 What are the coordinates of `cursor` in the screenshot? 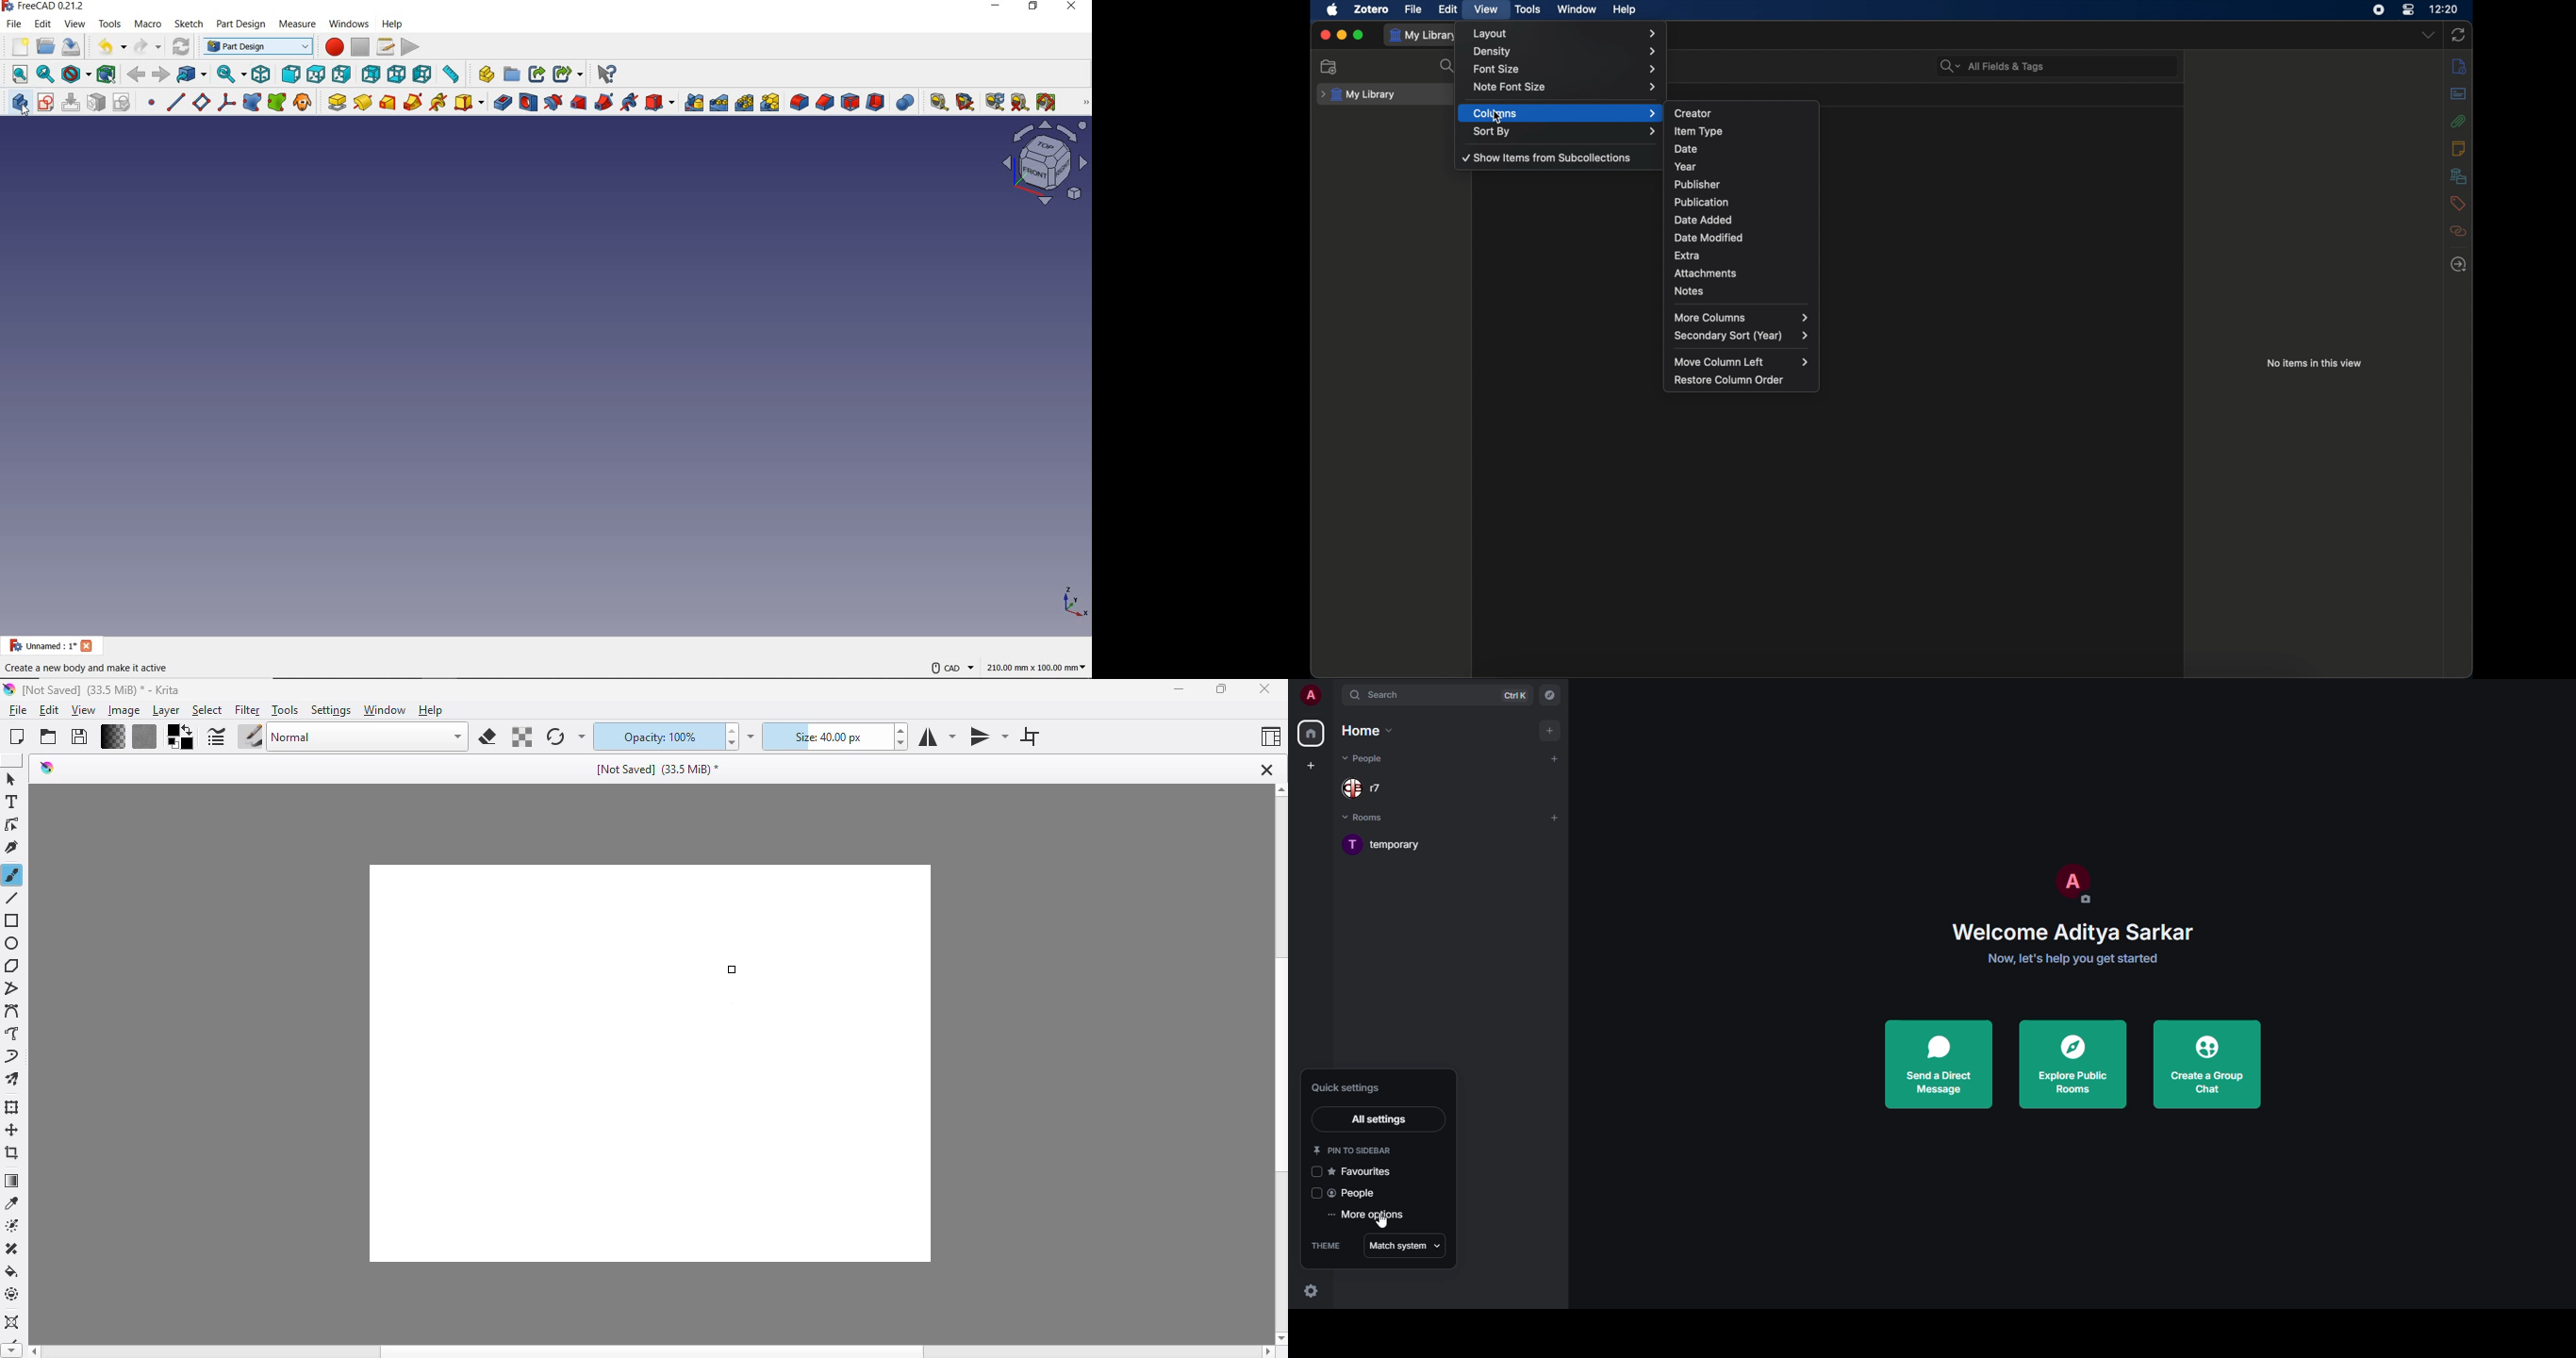 It's located at (29, 114).